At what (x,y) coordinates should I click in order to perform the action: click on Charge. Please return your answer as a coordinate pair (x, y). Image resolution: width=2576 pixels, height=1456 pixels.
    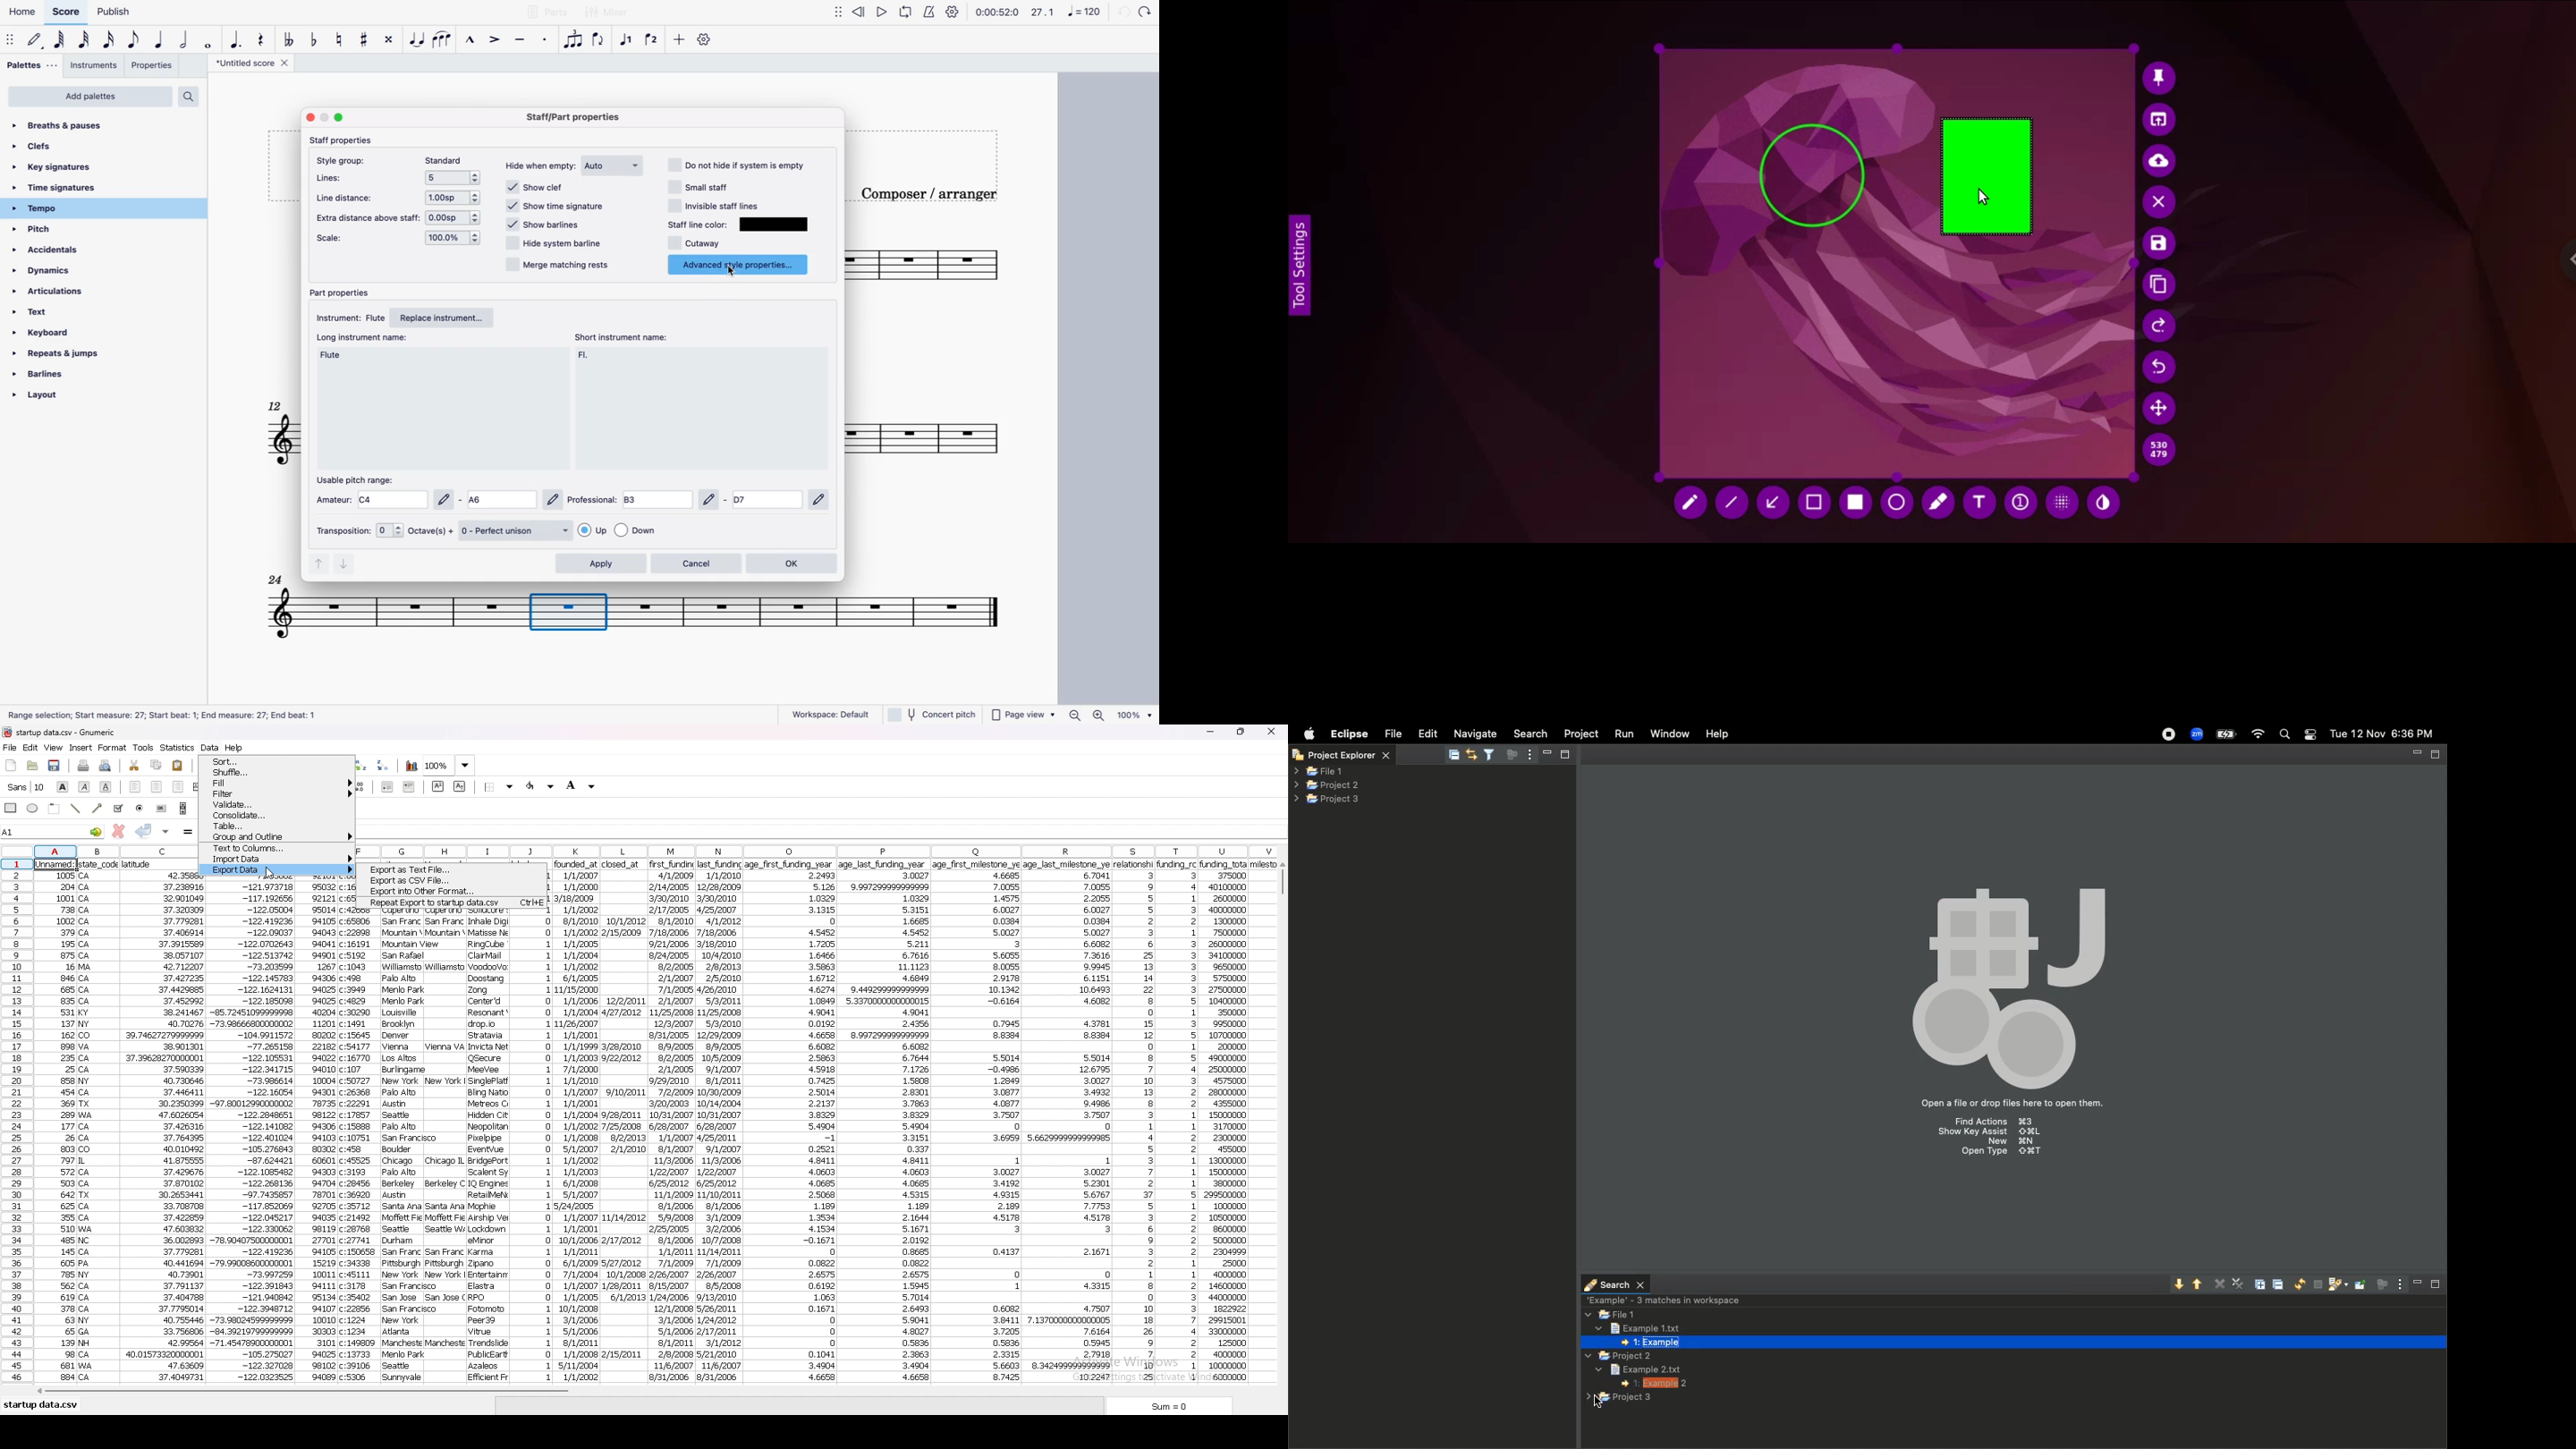
    Looking at the image, I should click on (2224, 734).